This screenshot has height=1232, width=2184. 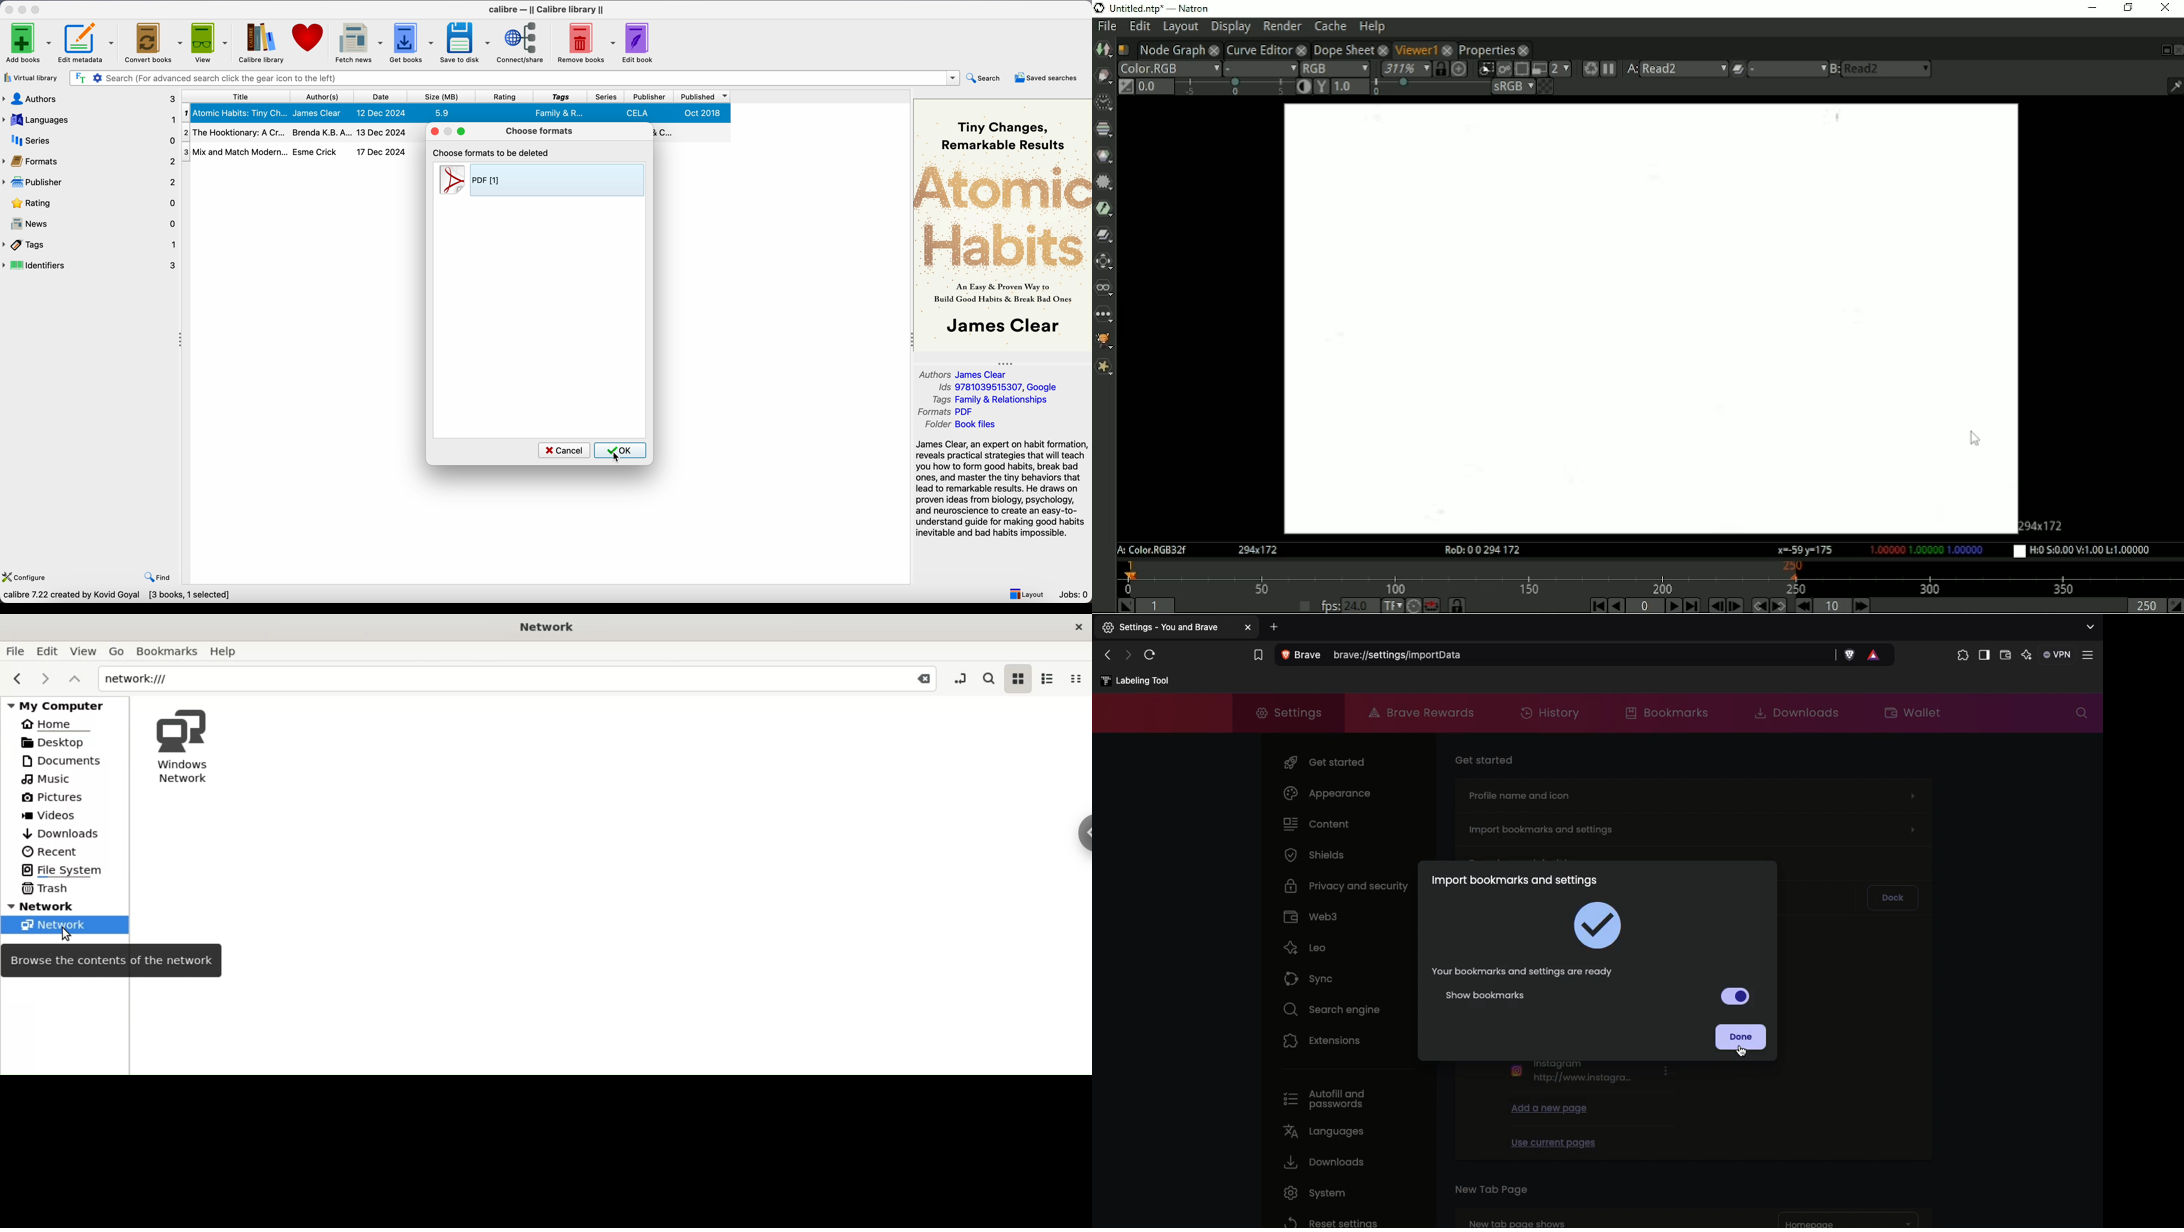 I want to click on configure, so click(x=25, y=577).